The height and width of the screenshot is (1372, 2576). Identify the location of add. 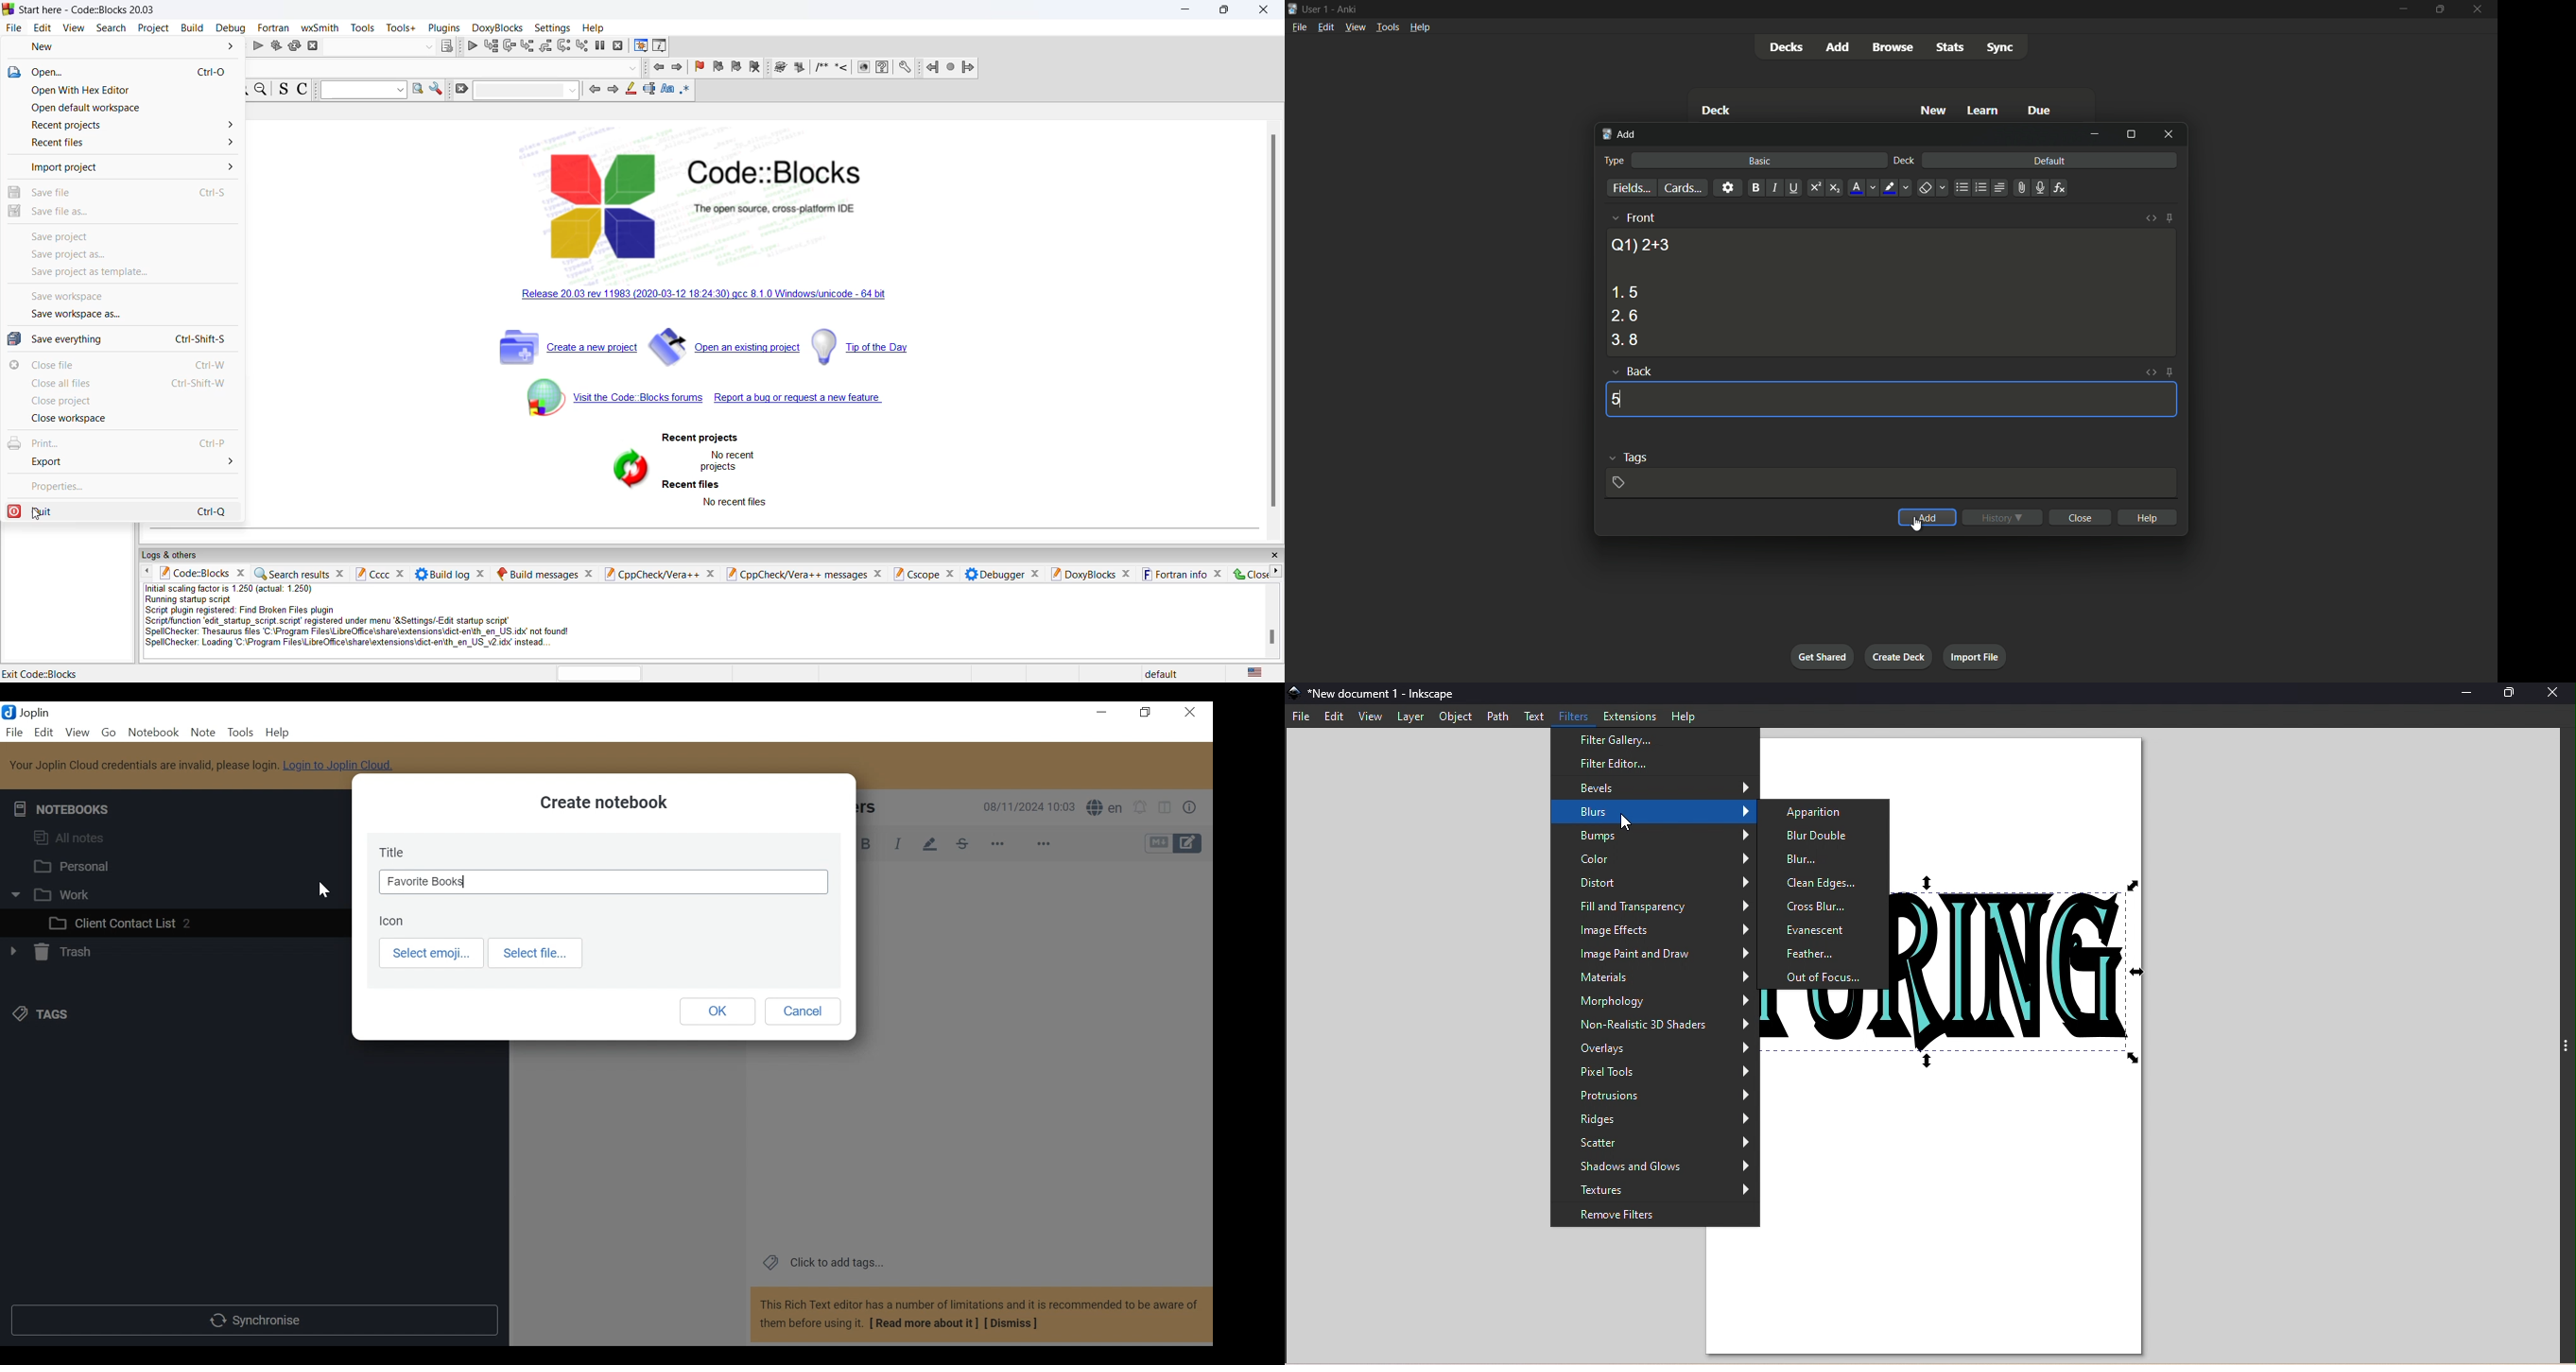
(1928, 518).